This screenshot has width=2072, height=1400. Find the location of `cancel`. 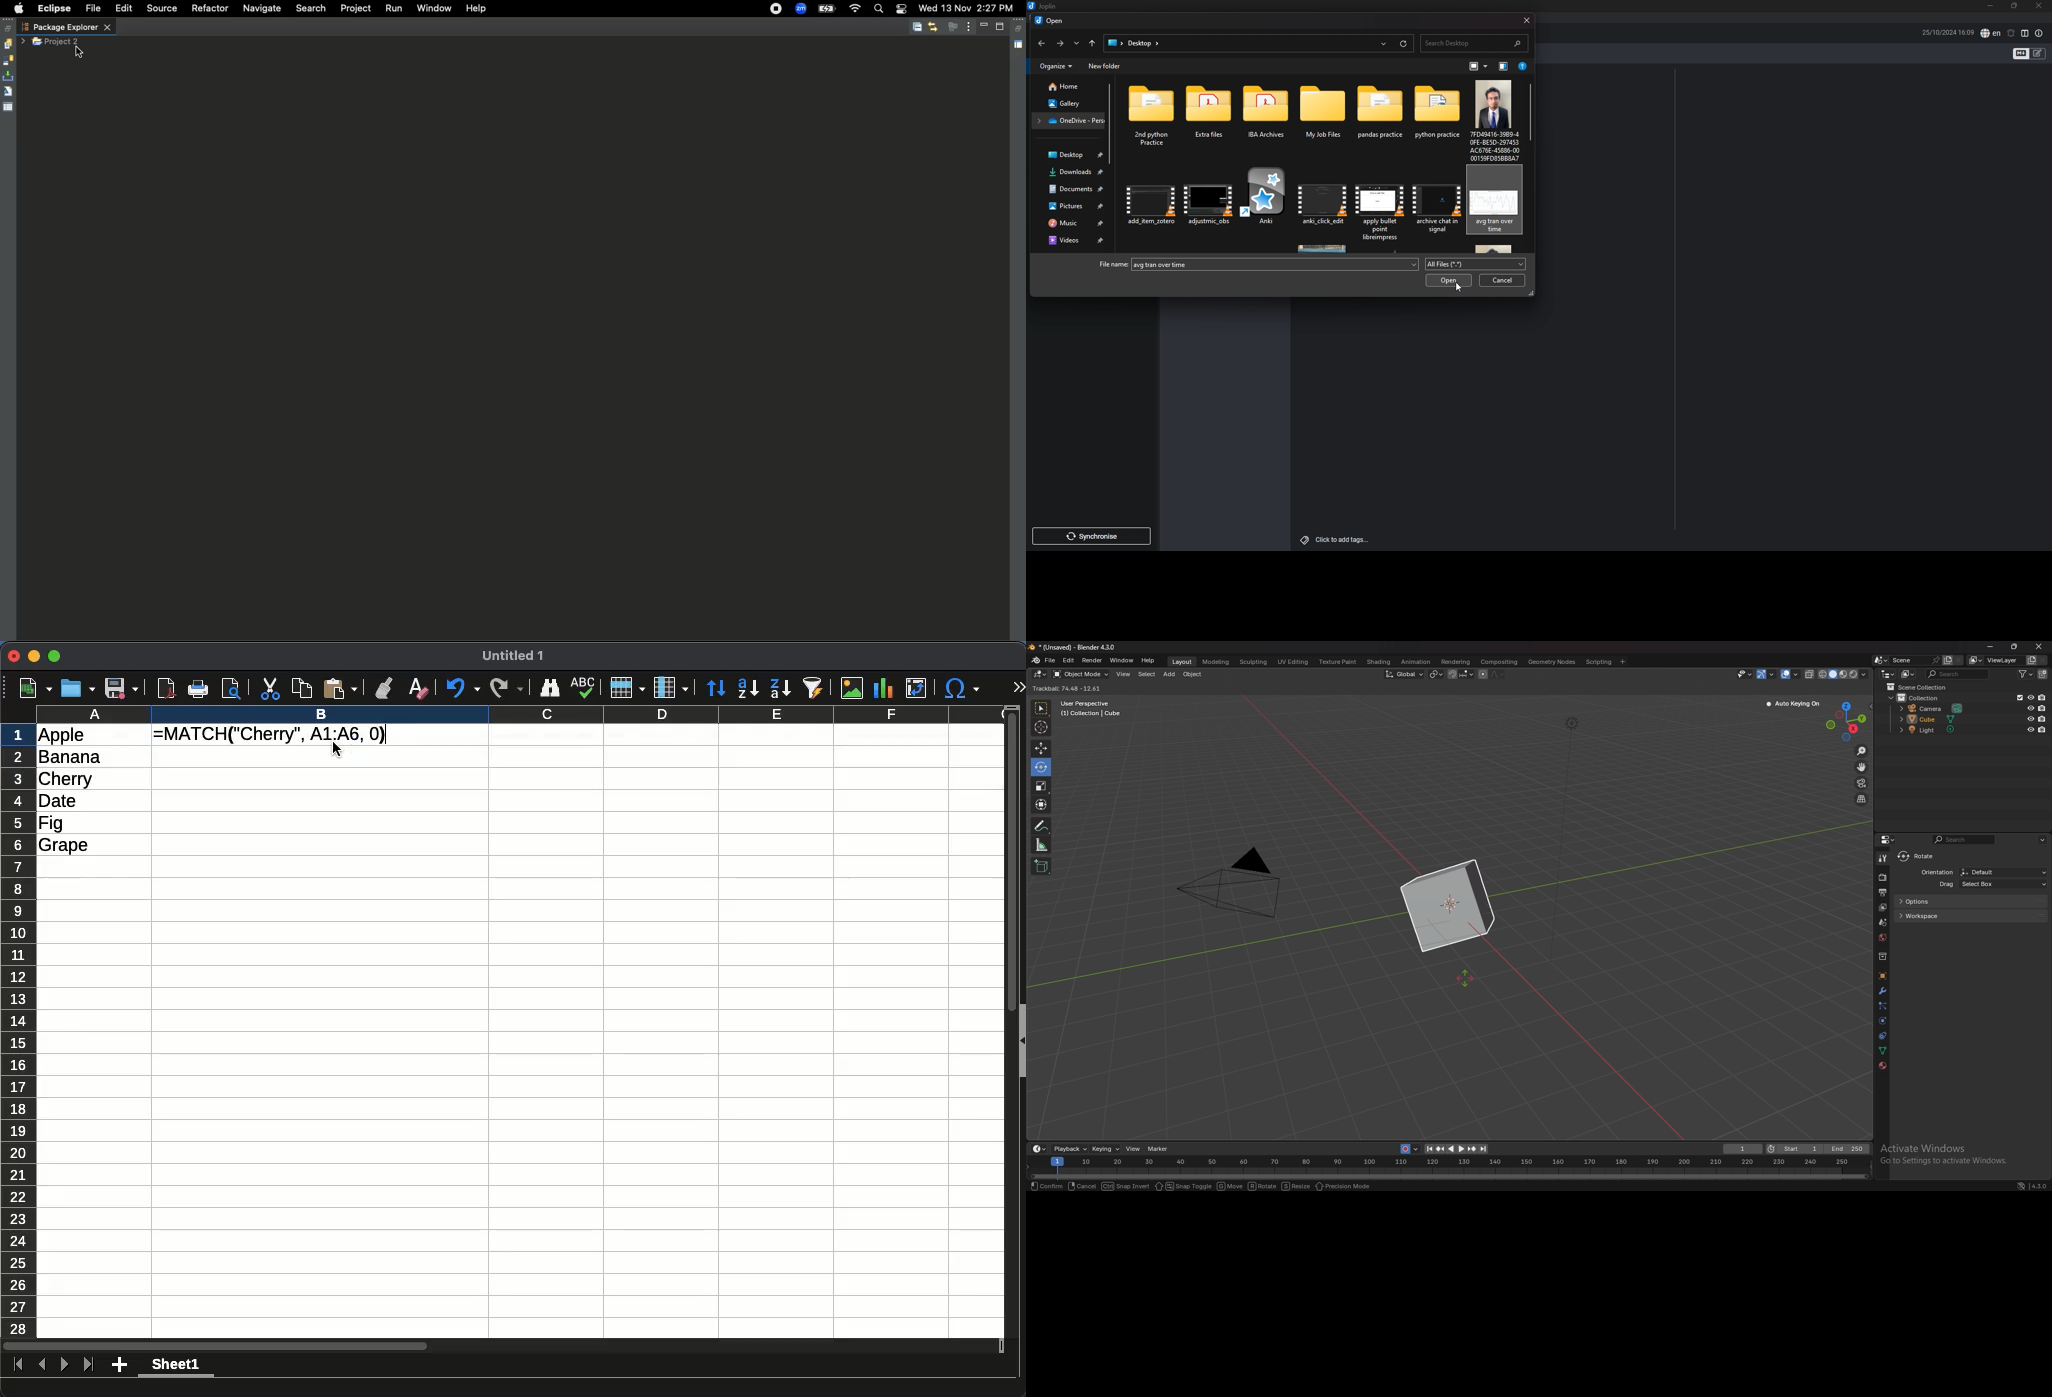

cancel is located at coordinates (1502, 279).